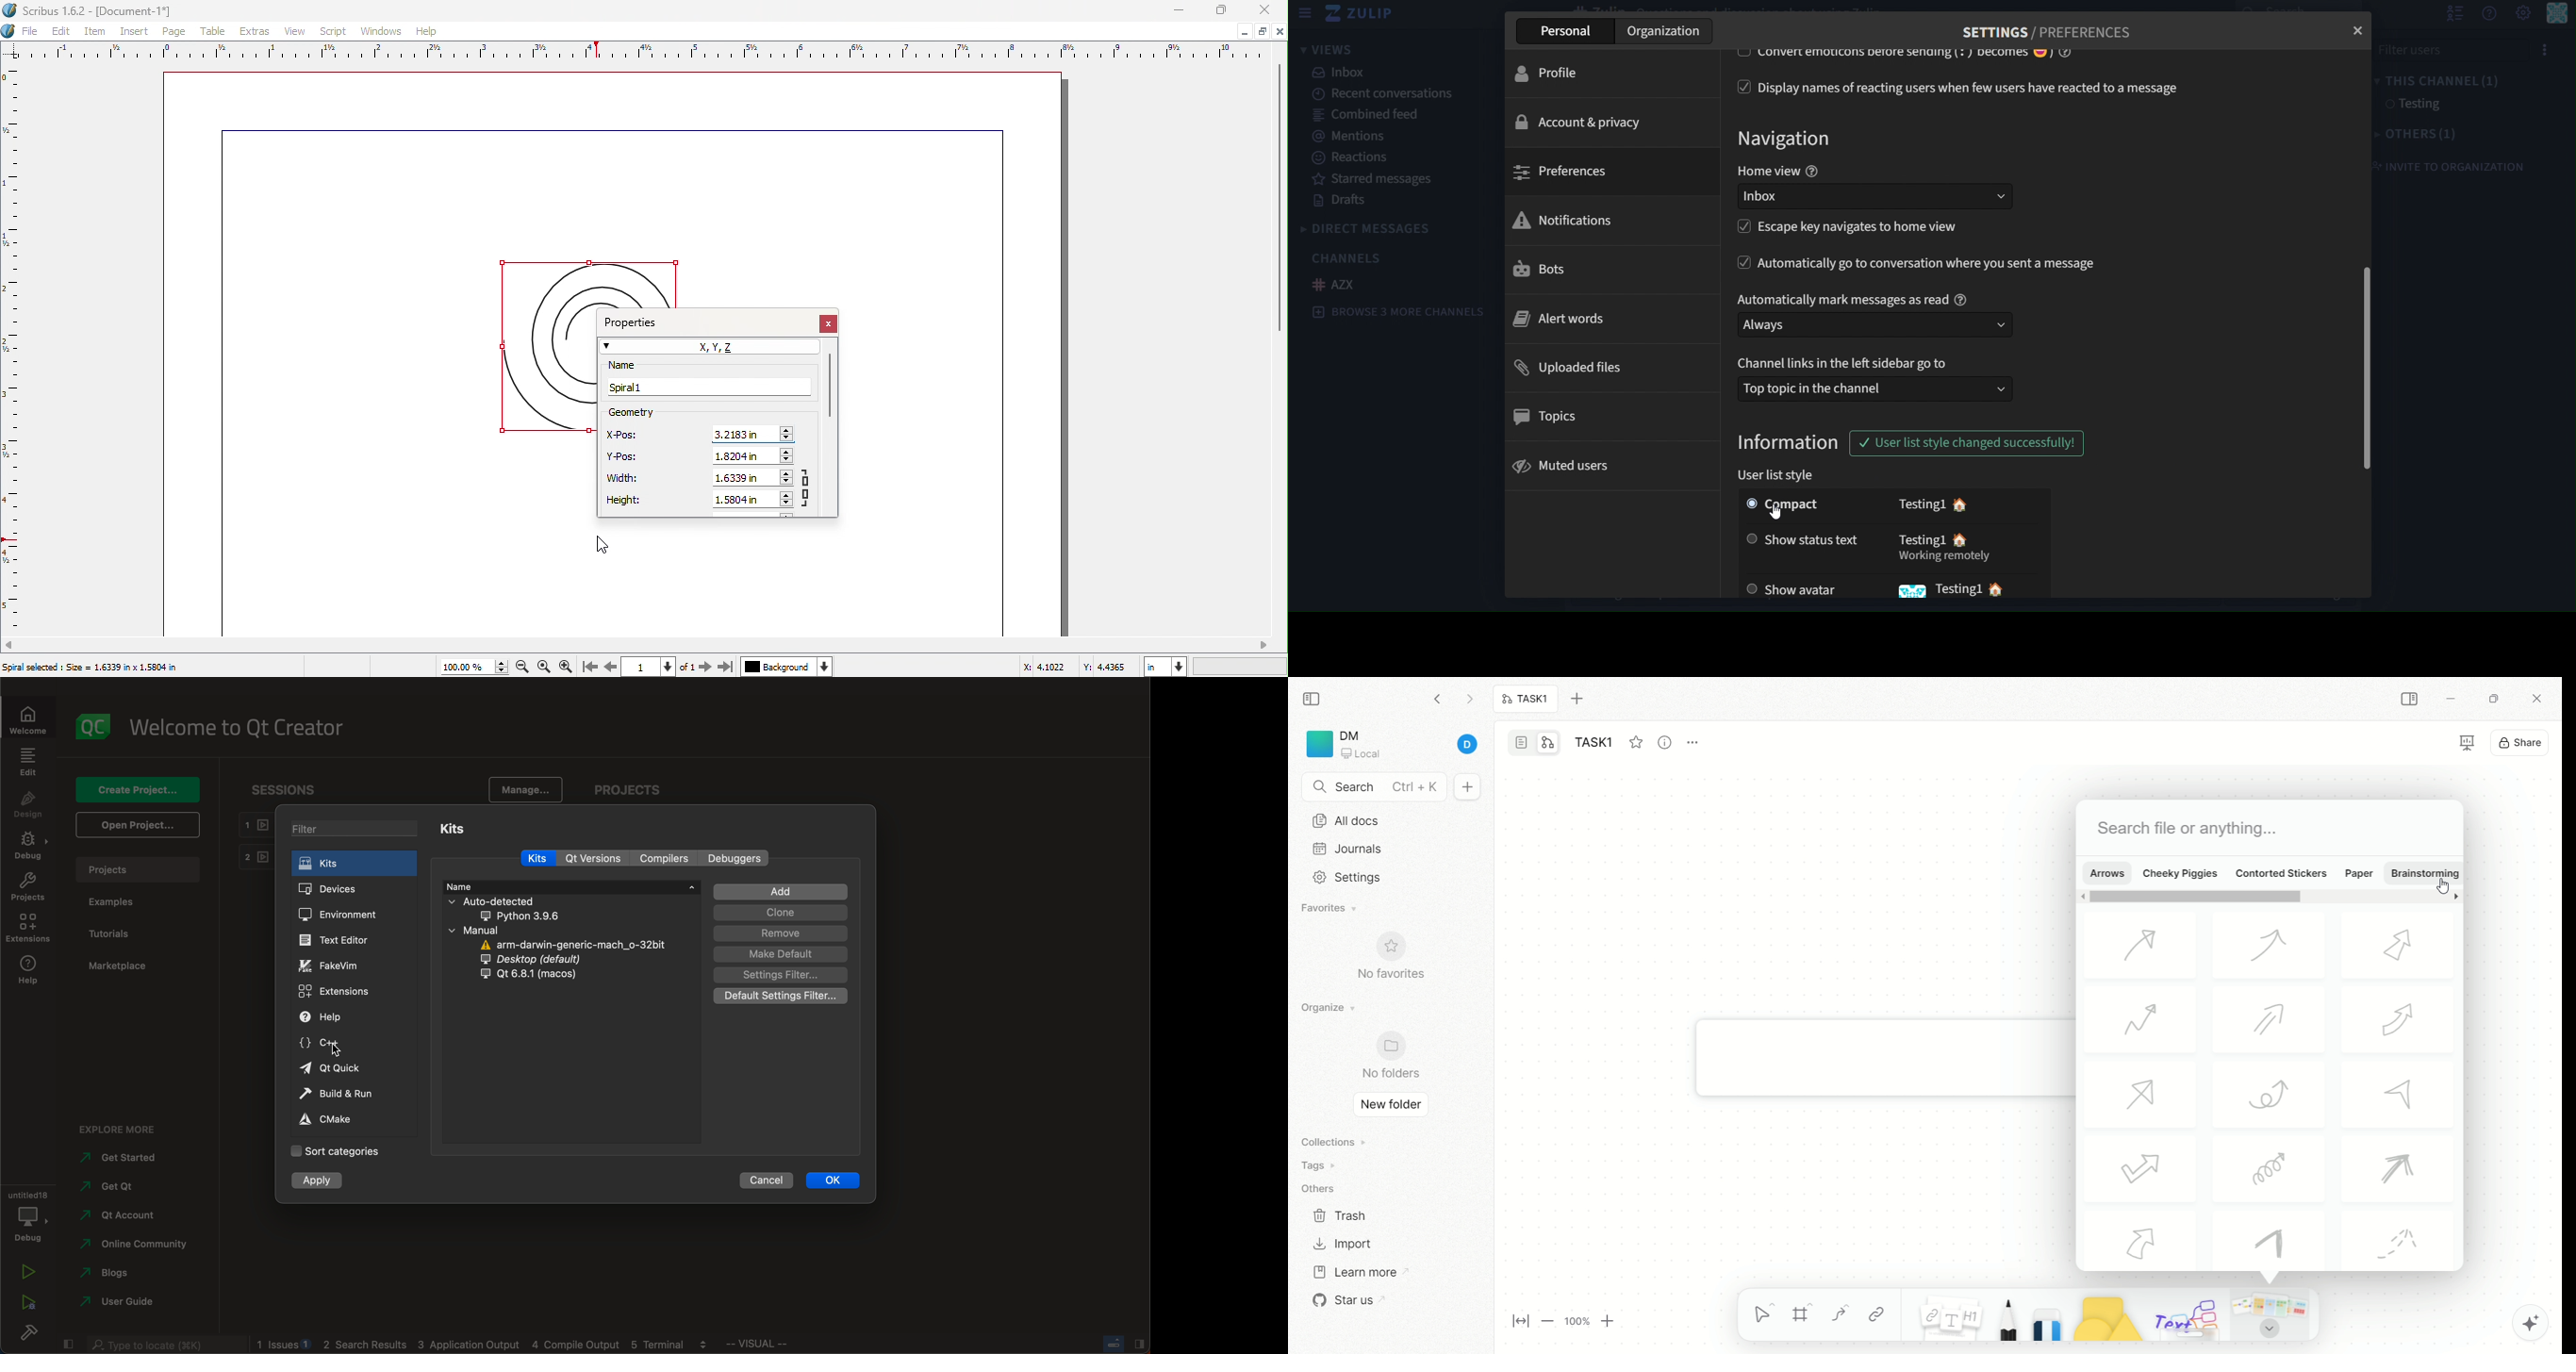  Describe the element at coordinates (1875, 325) in the screenshot. I see `always` at that location.